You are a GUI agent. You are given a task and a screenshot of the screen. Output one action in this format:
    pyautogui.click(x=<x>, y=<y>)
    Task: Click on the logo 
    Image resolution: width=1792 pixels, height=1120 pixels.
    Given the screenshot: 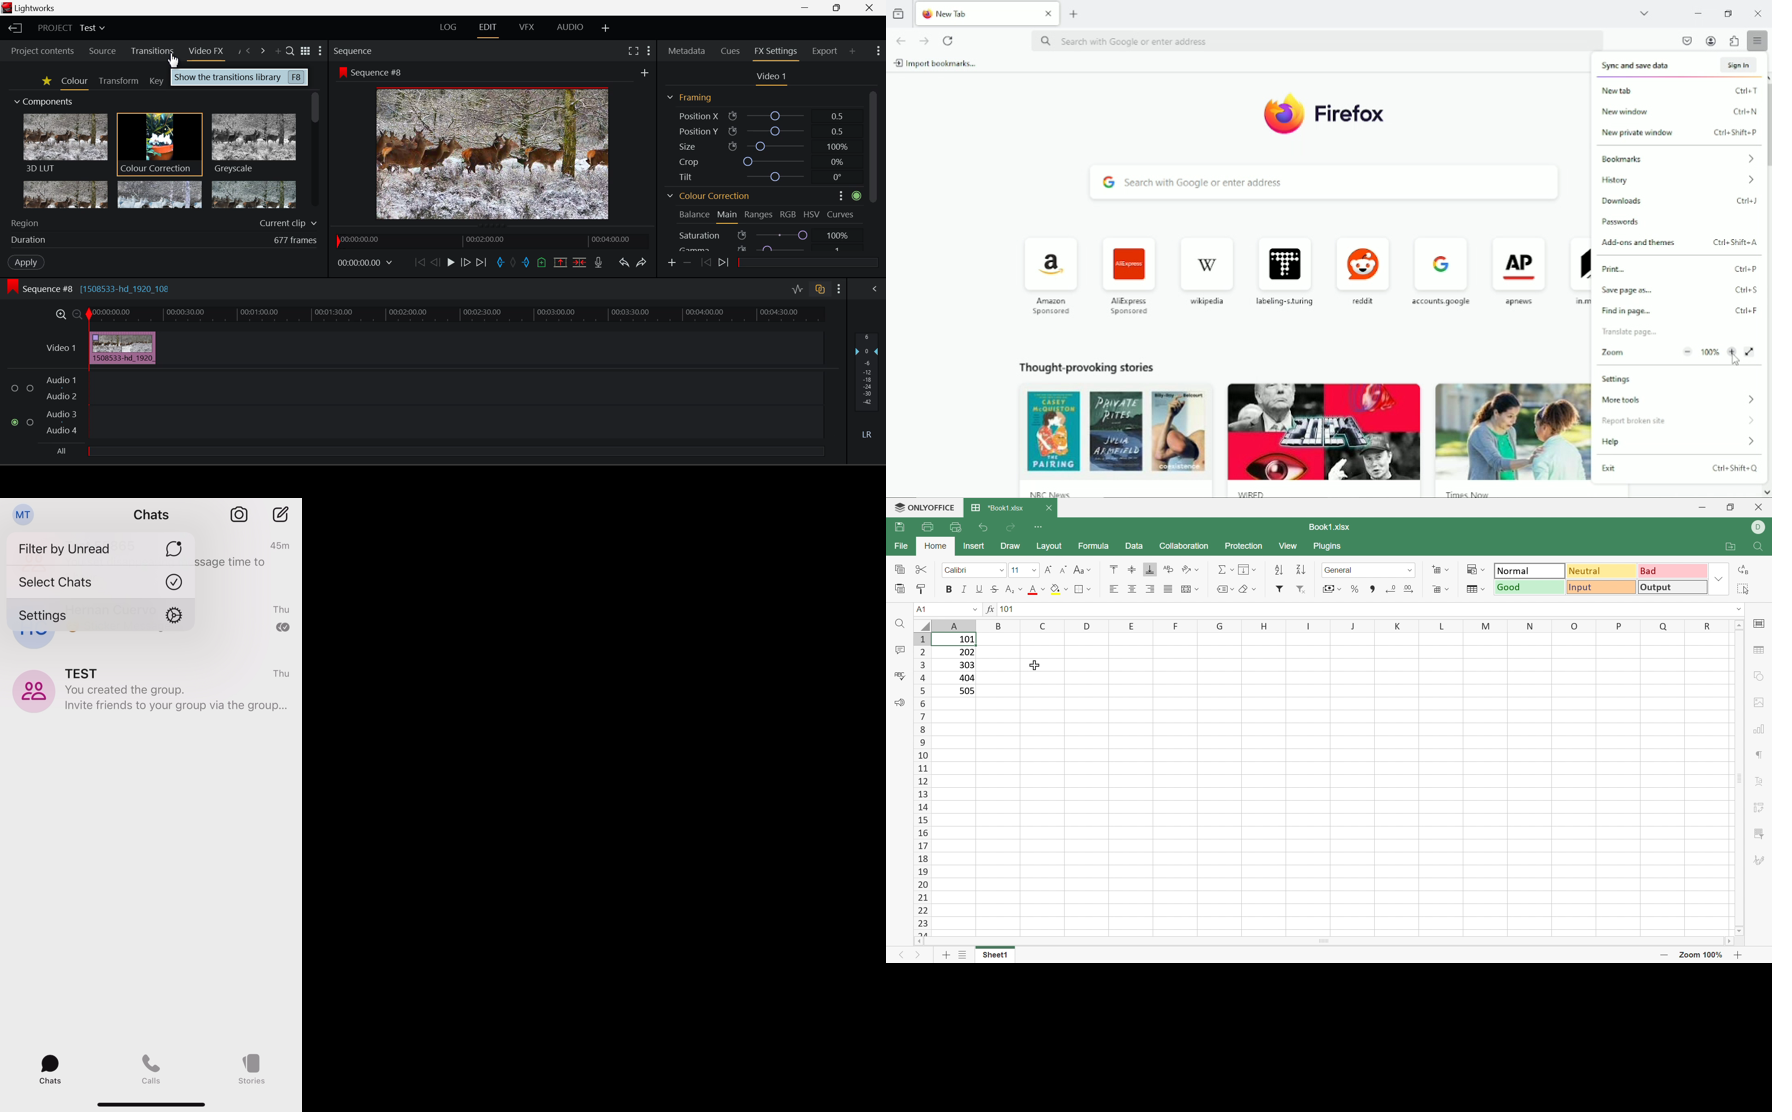 What is the action you would take?
    pyautogui.click(x=1280, y=118)
    